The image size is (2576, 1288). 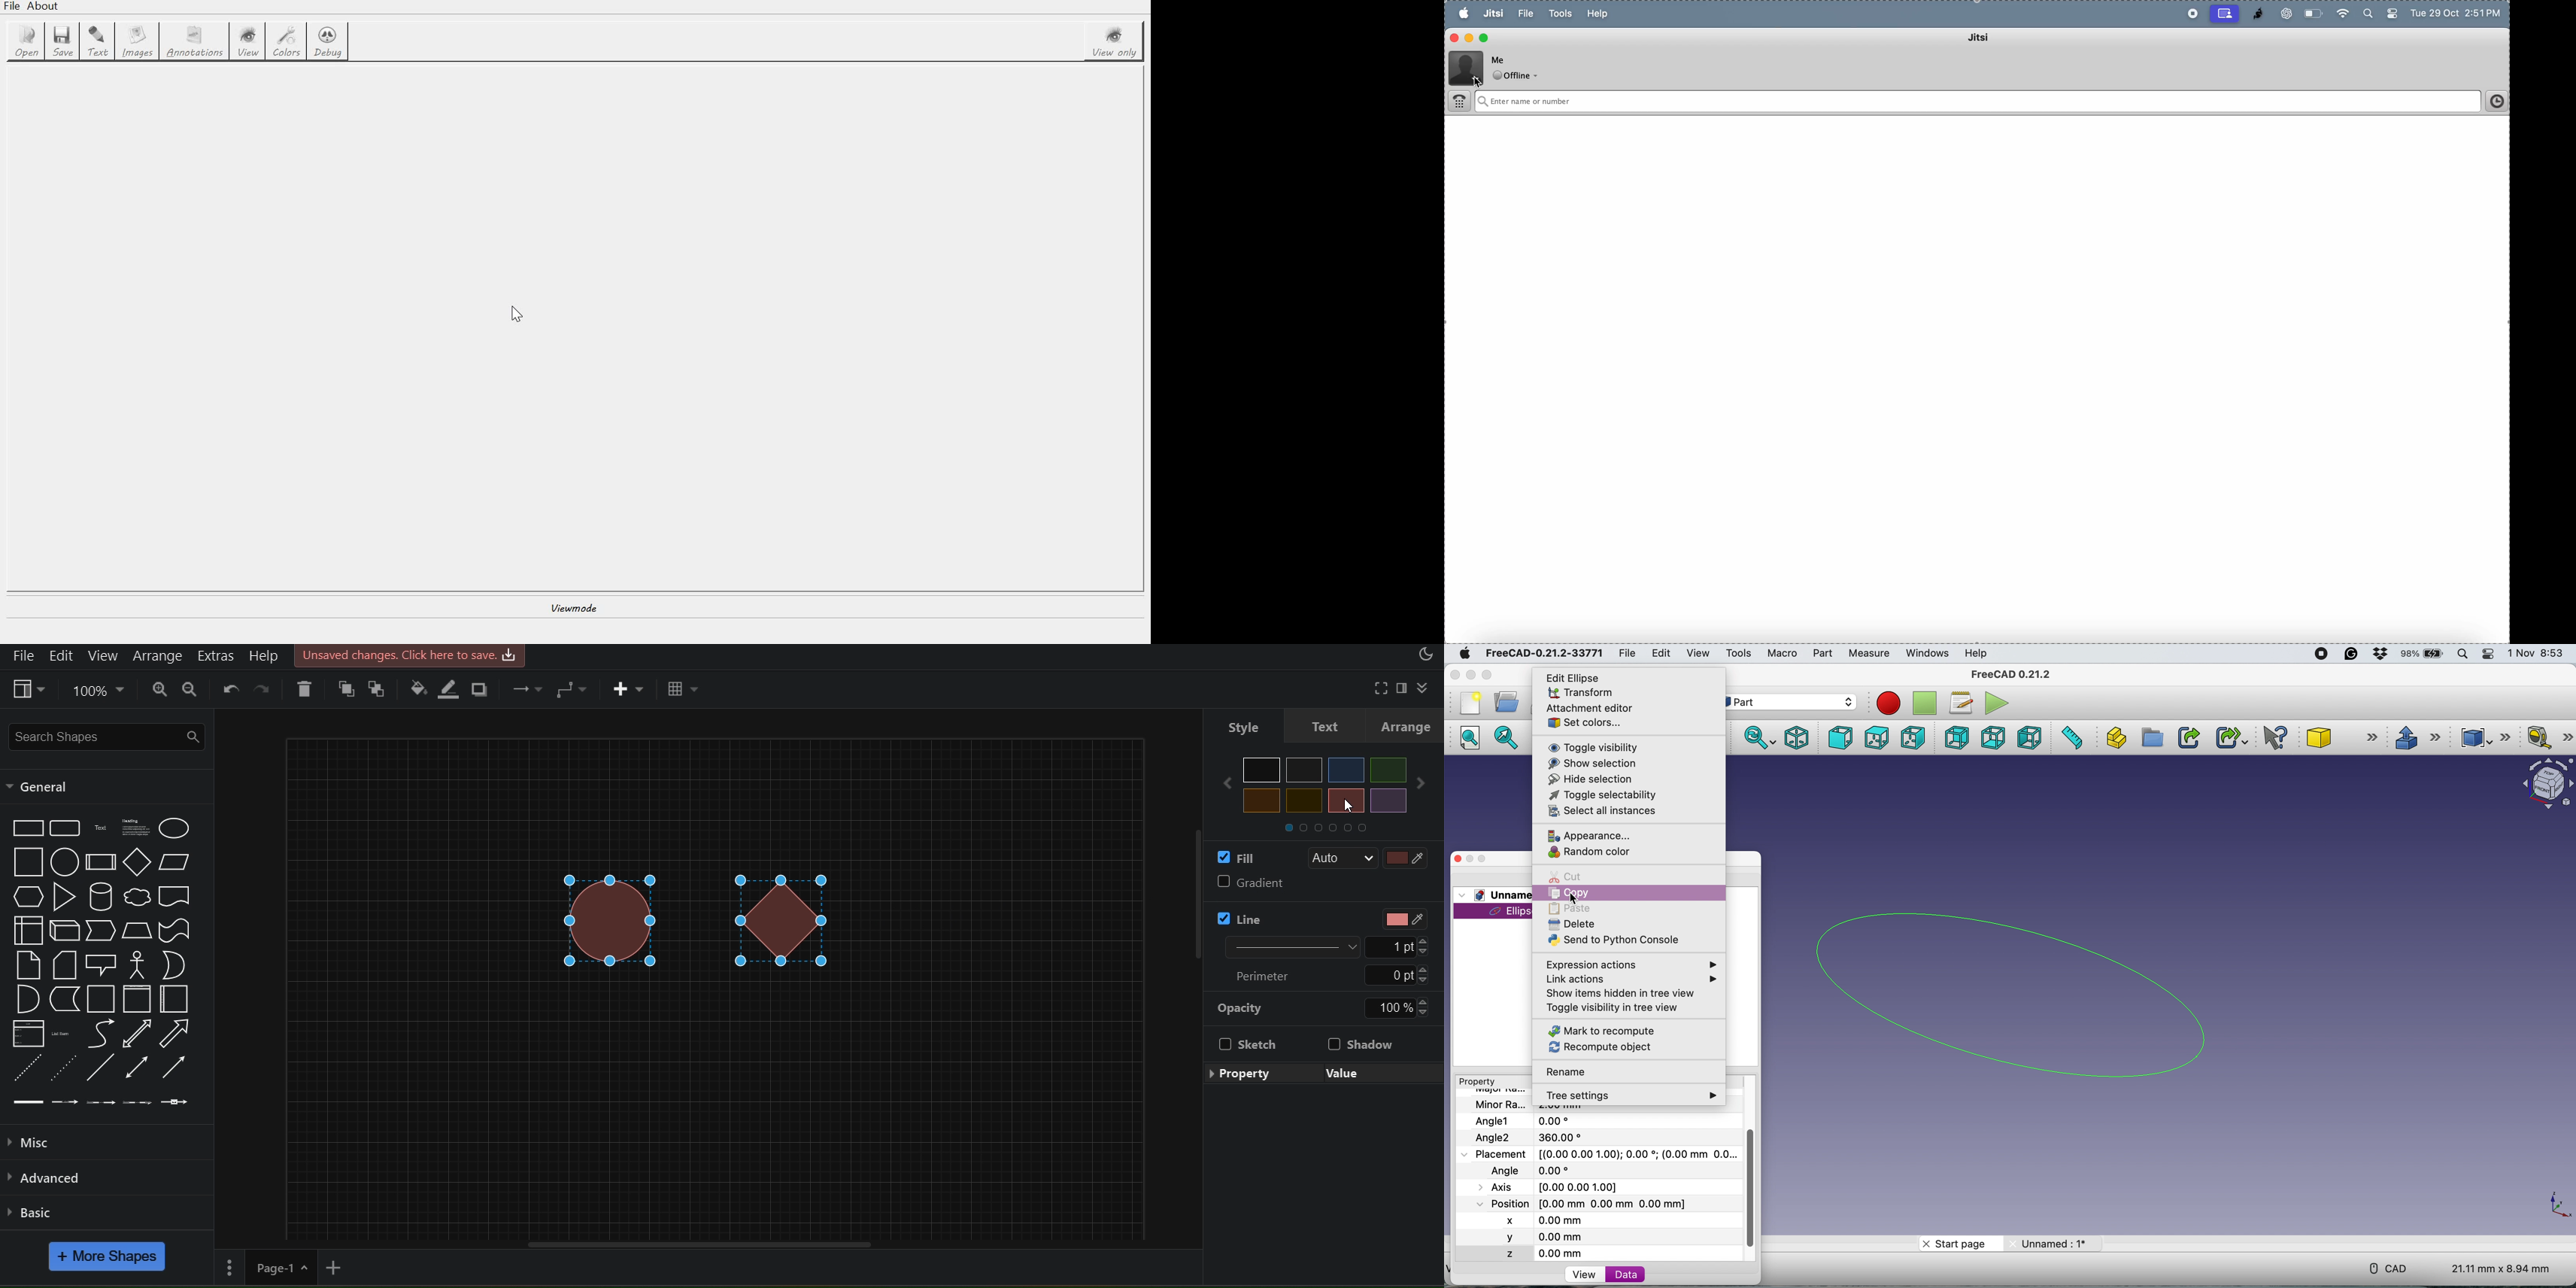 I want to click on format, so click(x=1401, y=688).